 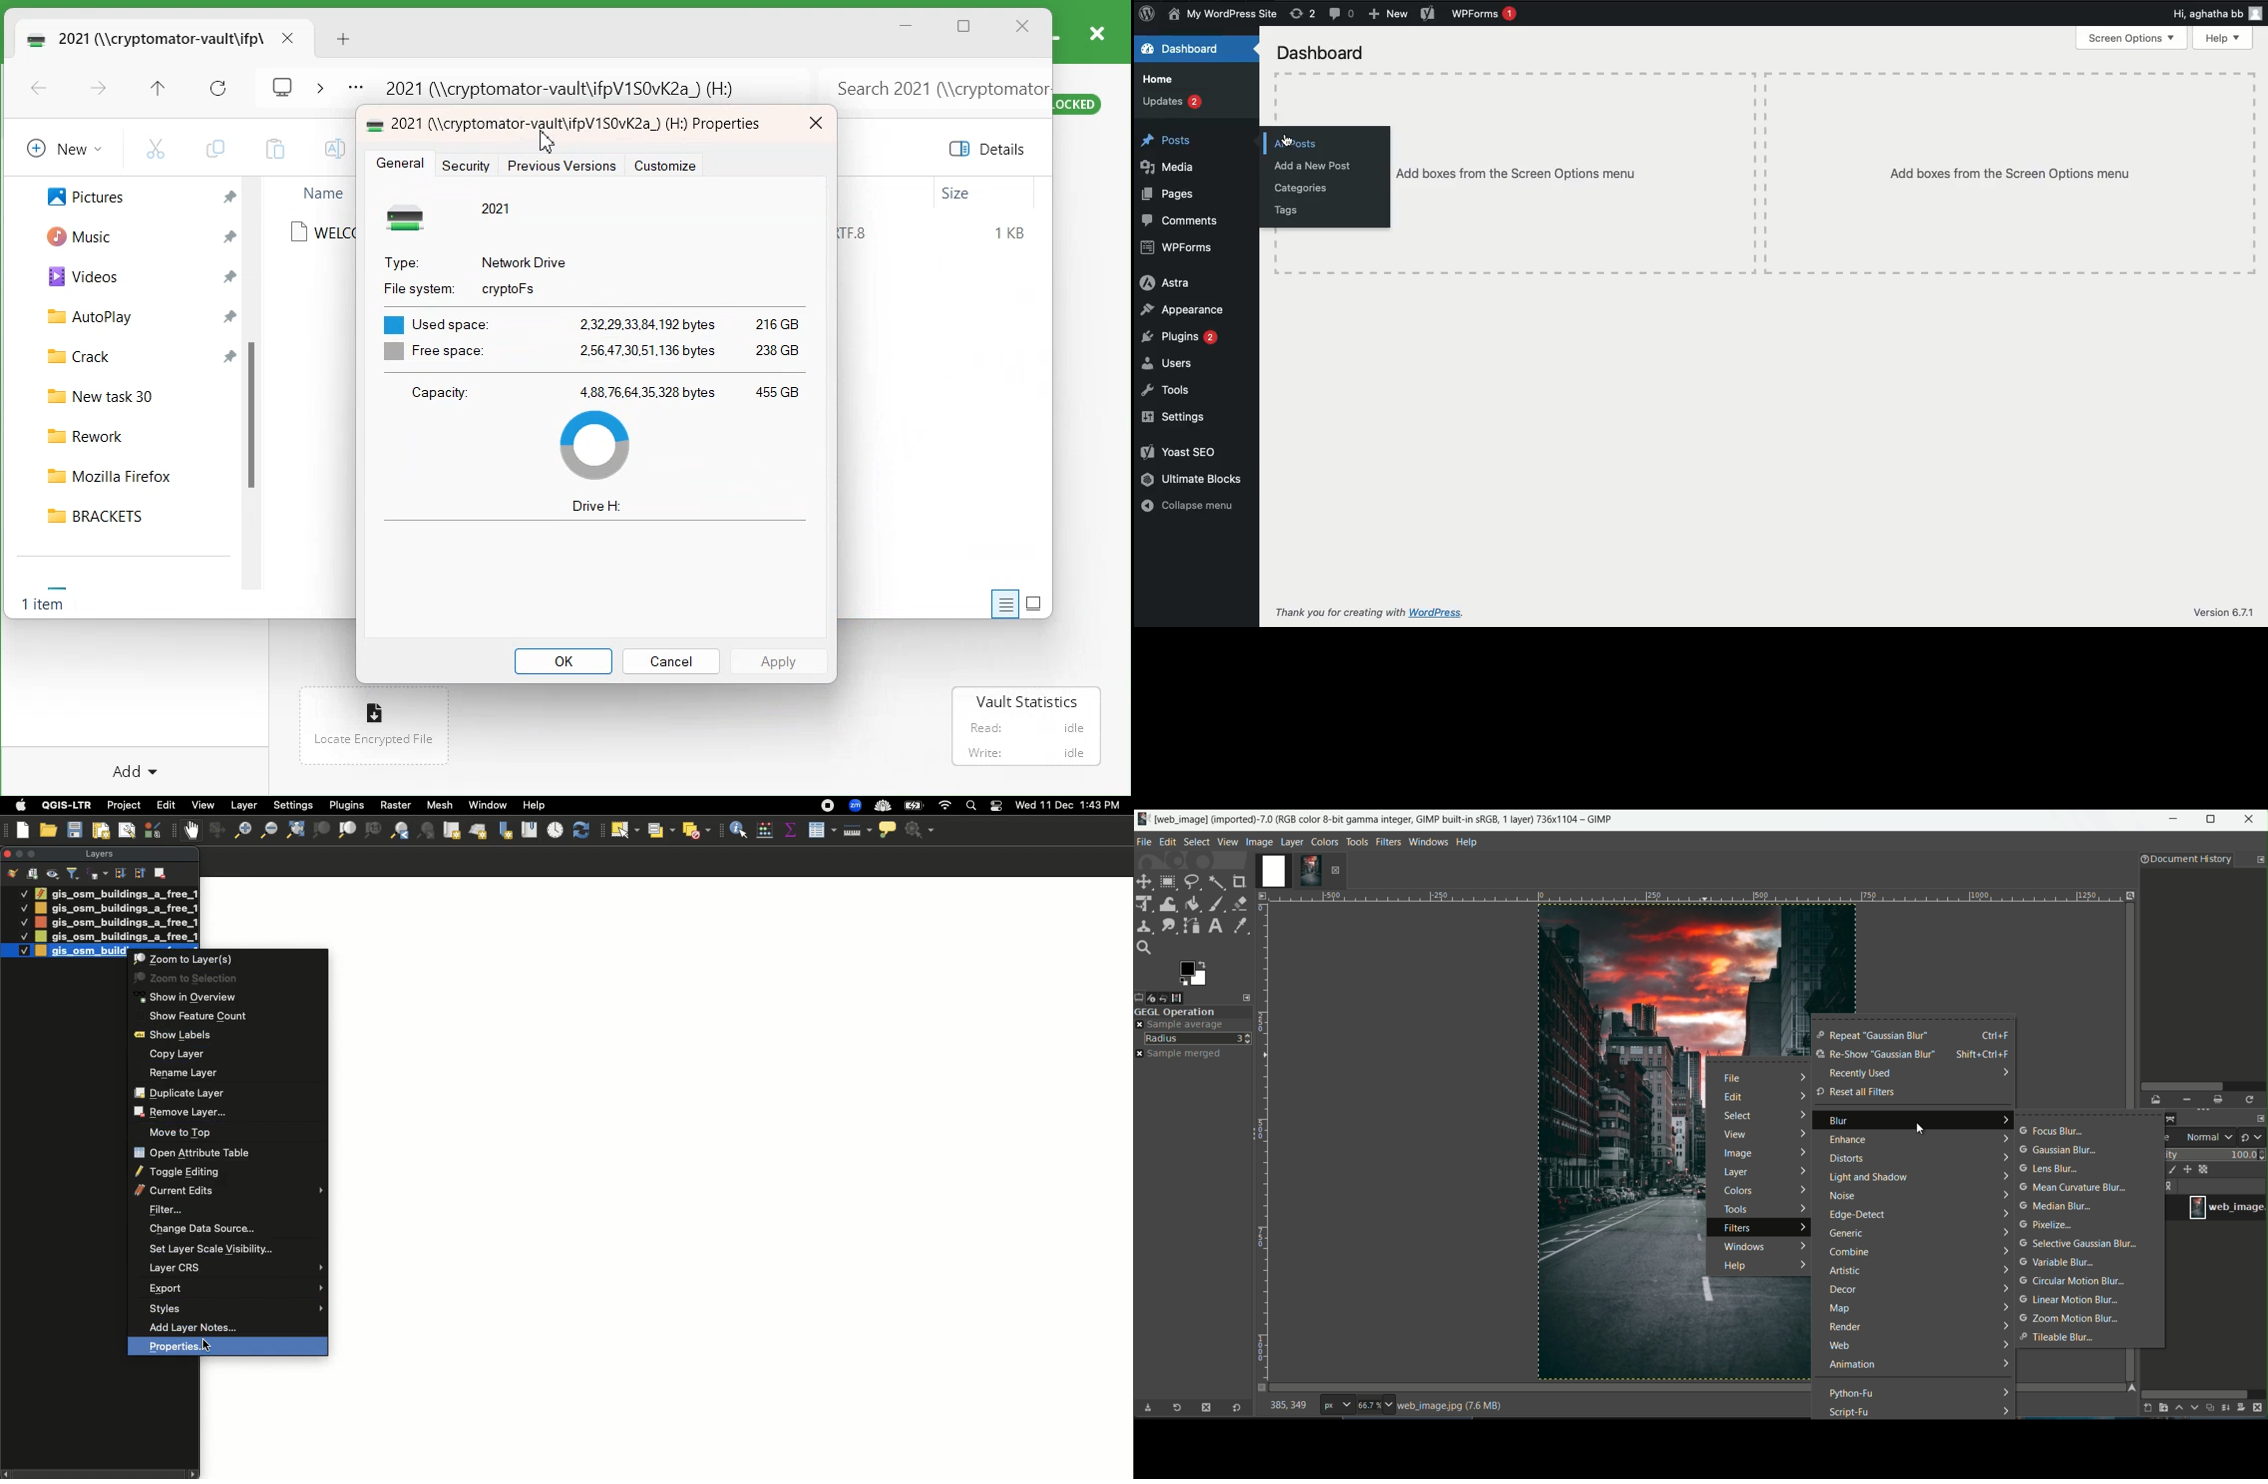 I want to click on Pin a file, so click(x=230, y=315).